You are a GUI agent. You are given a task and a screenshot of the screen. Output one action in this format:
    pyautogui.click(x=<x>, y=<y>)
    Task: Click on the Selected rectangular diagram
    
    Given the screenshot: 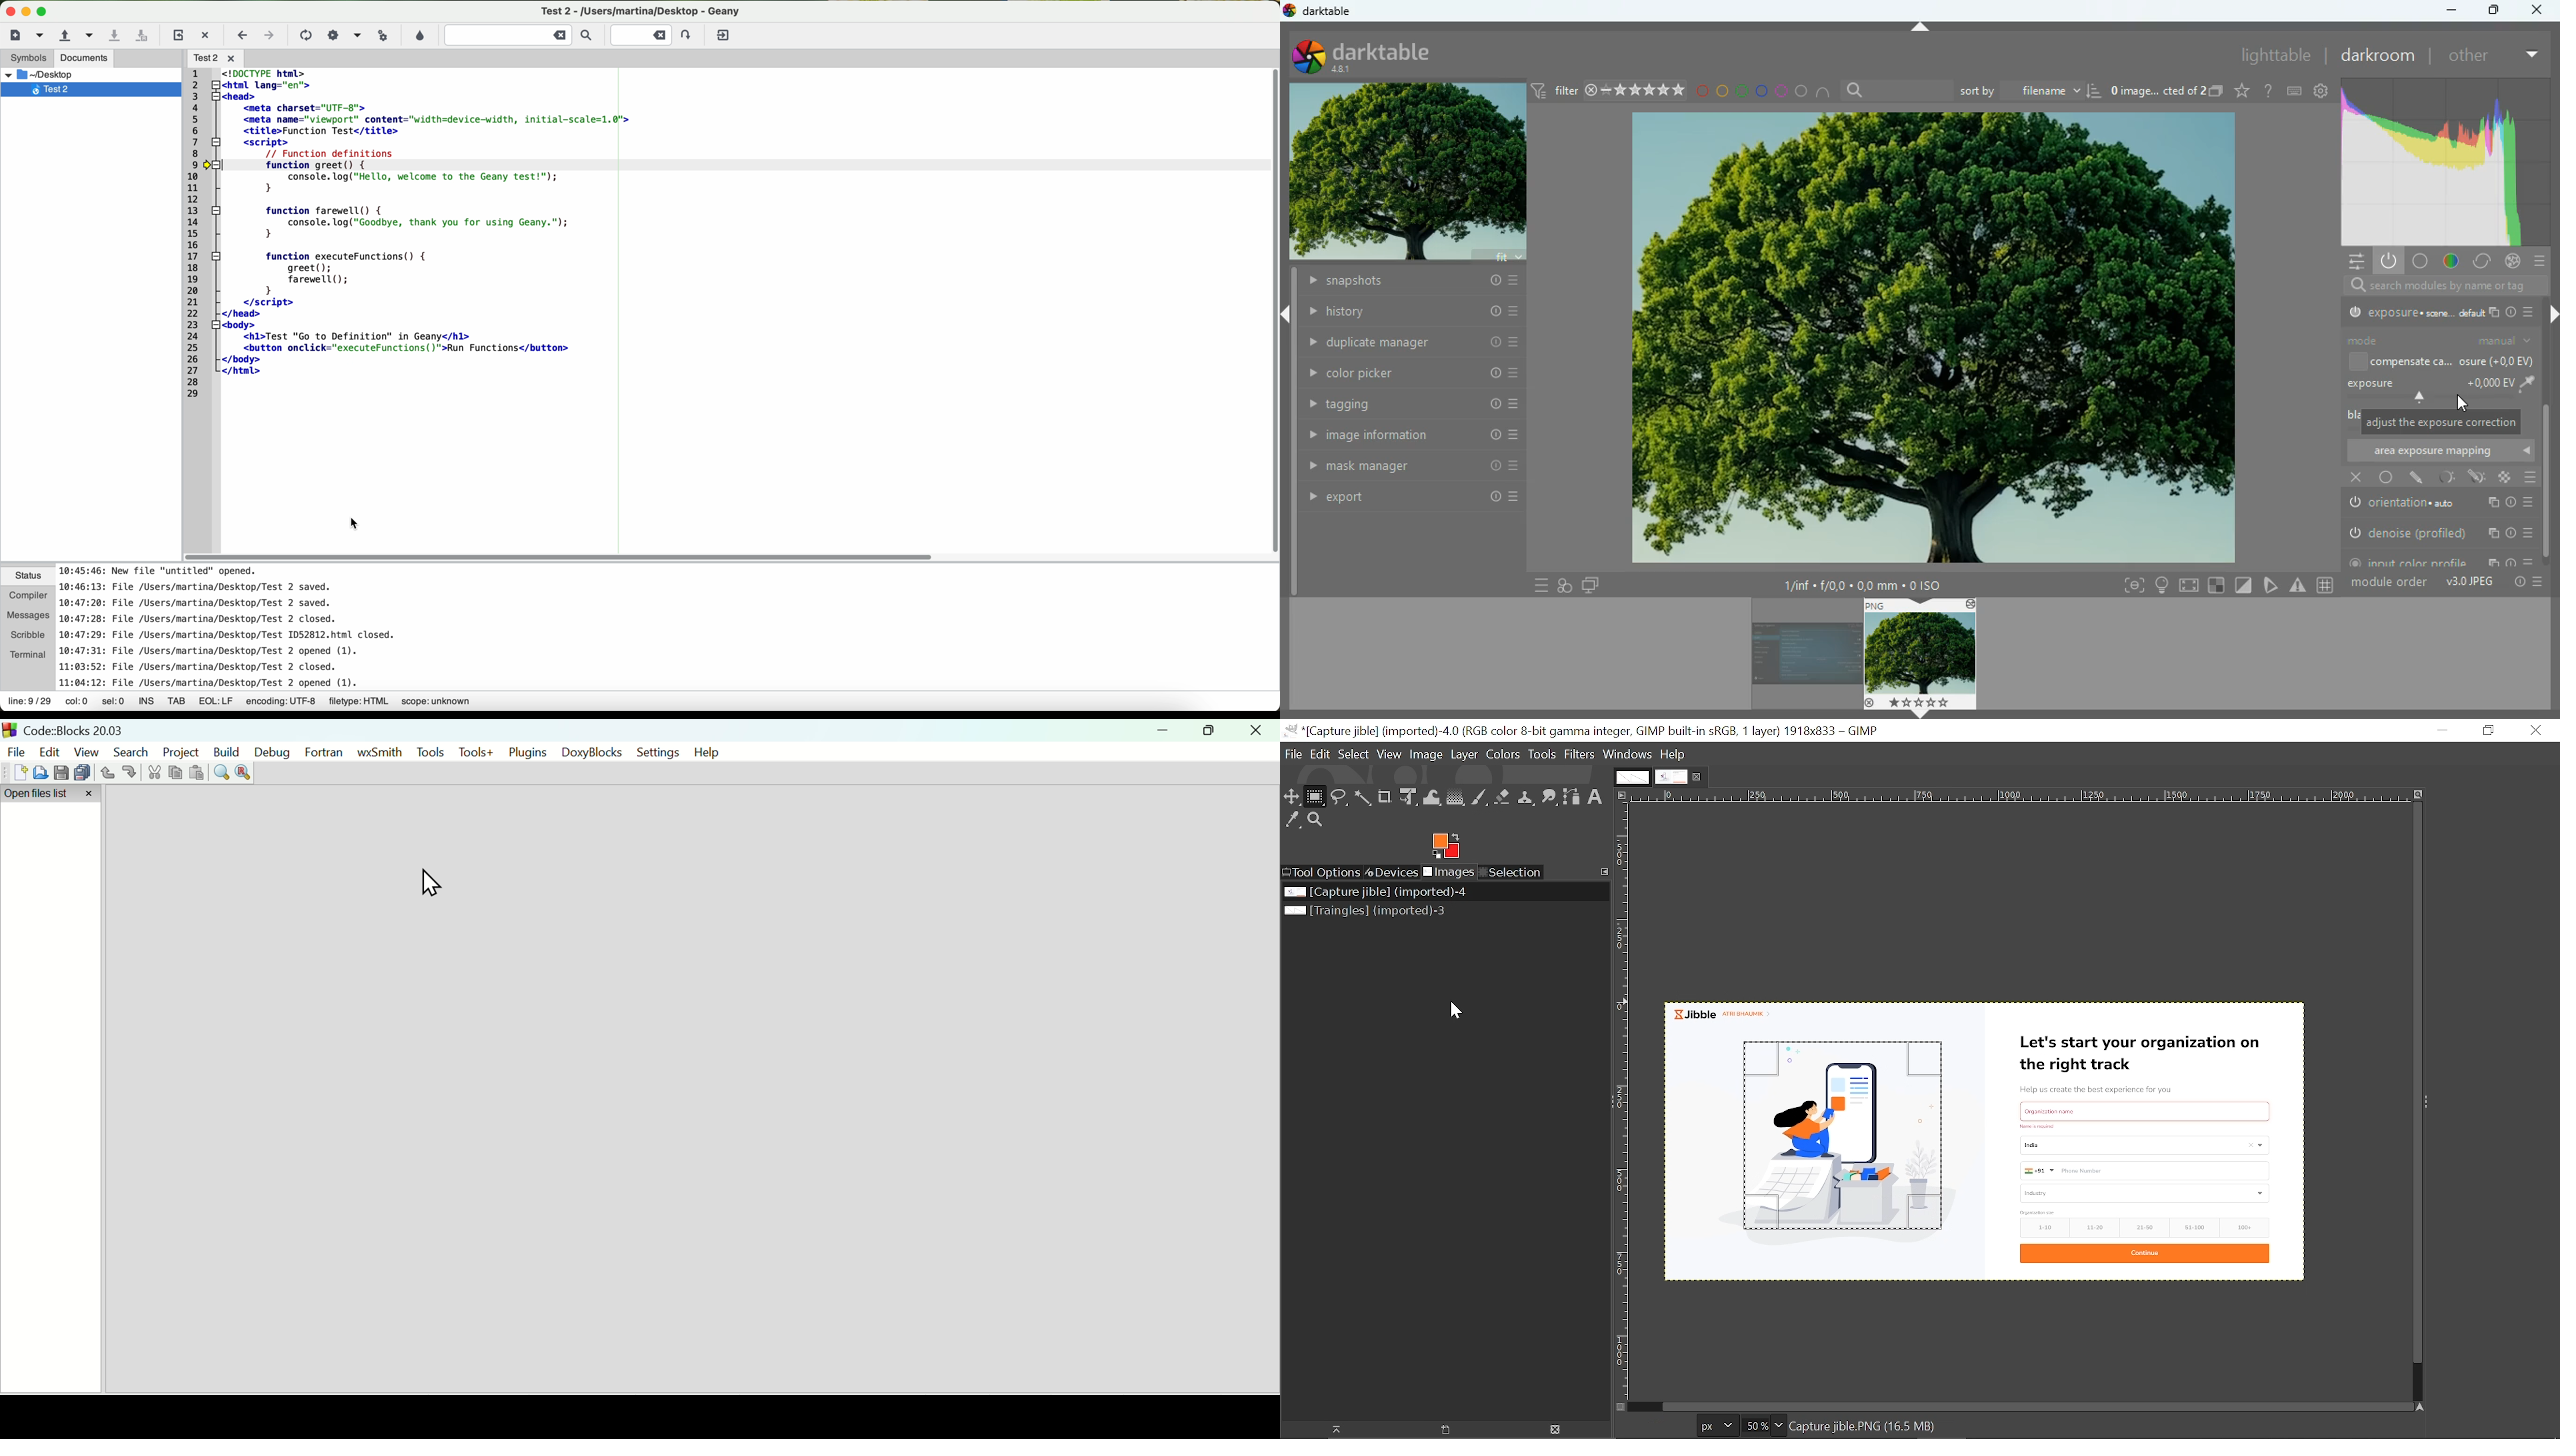 What is the action you would take?
    pyautogui.click(x=1848, y=1137)
    